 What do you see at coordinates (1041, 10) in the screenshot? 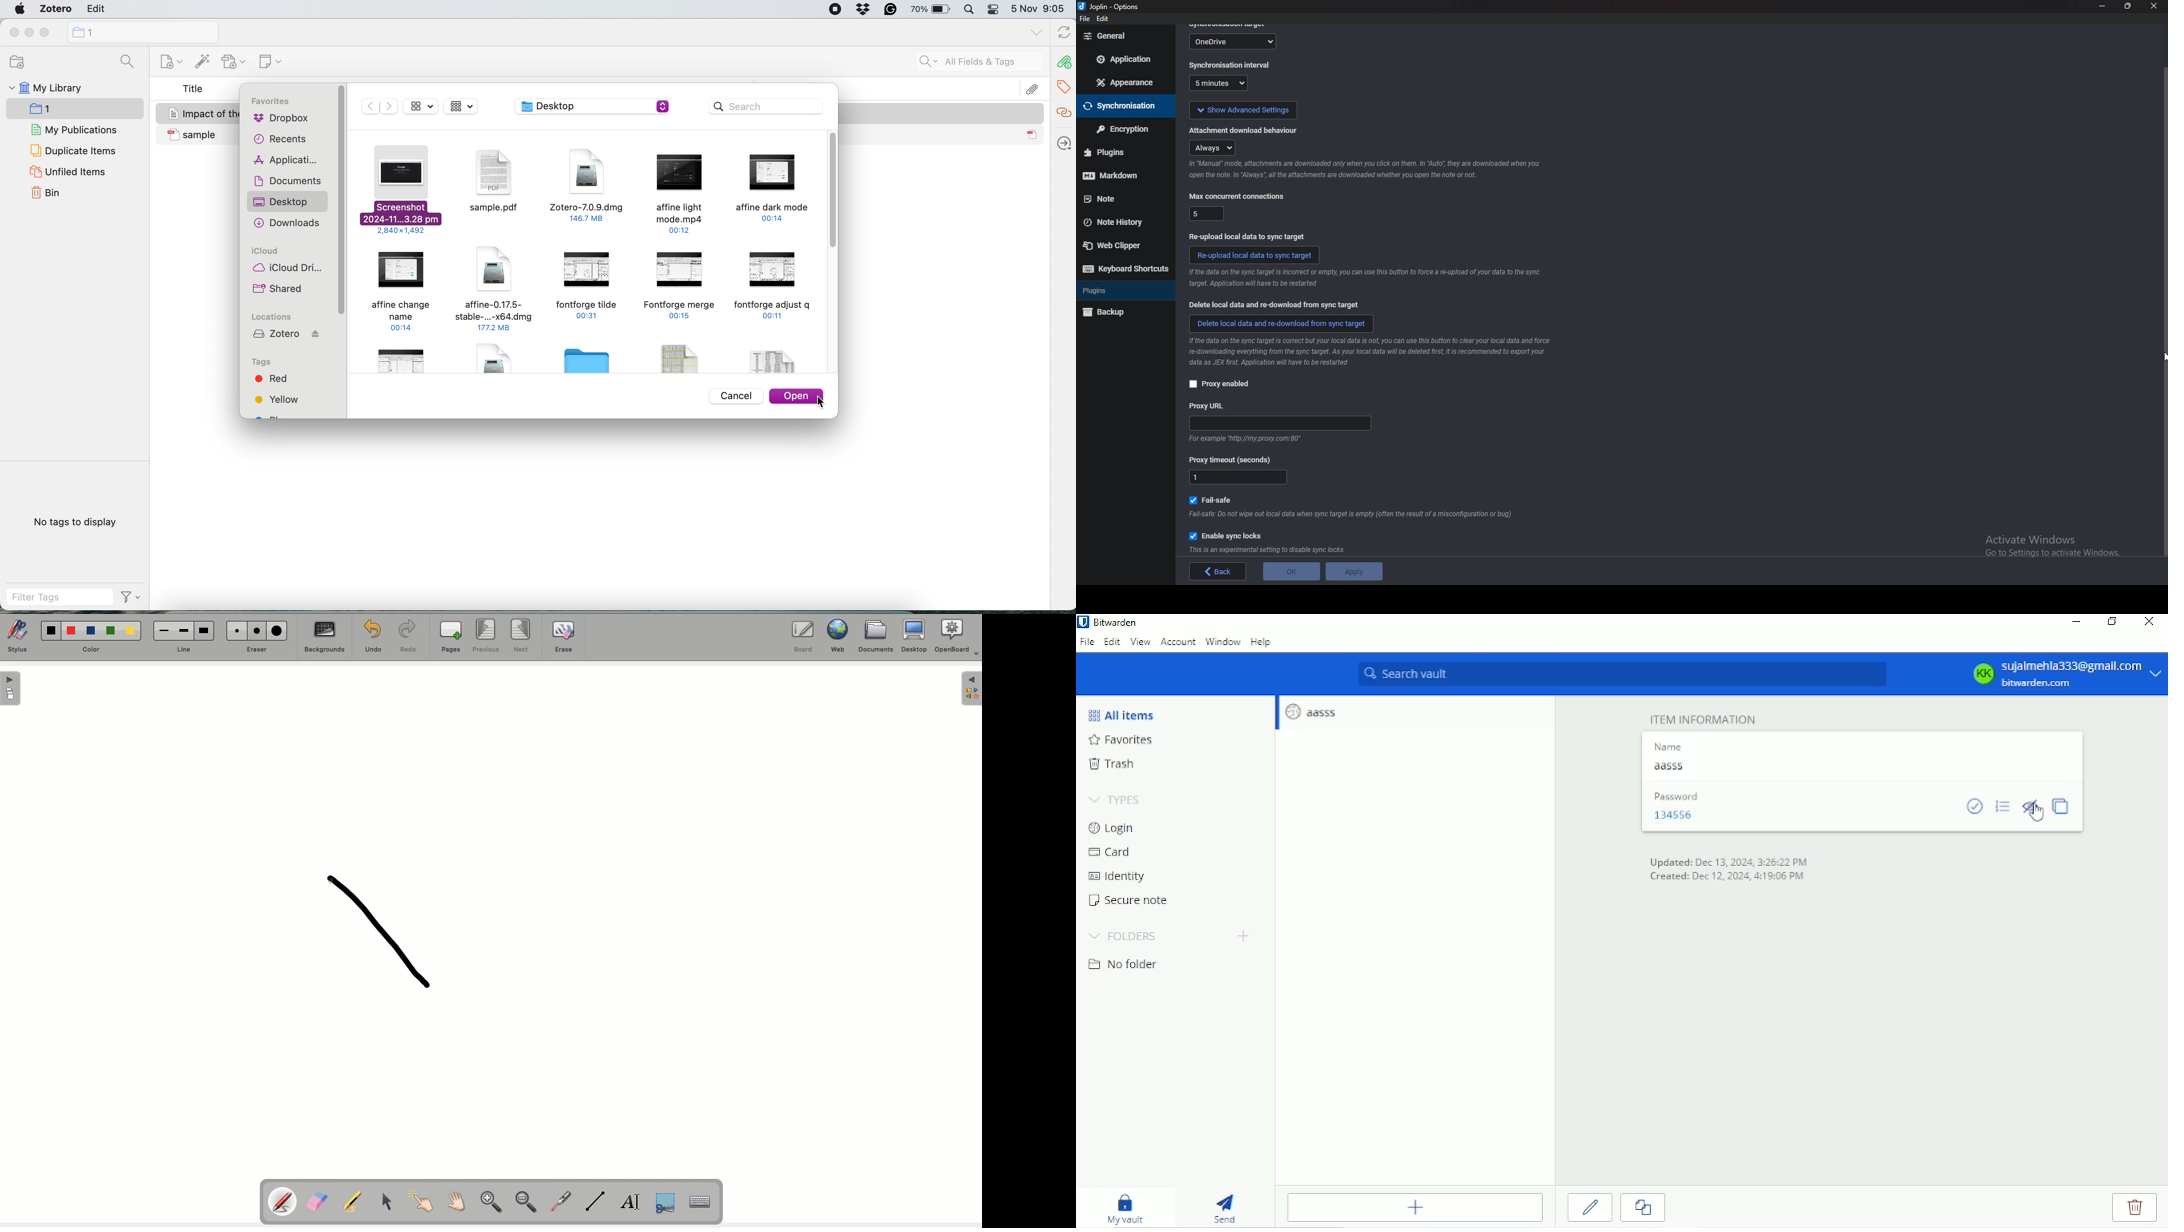
I see `5 Nov 9:05` at bounding box center [1041, 10].